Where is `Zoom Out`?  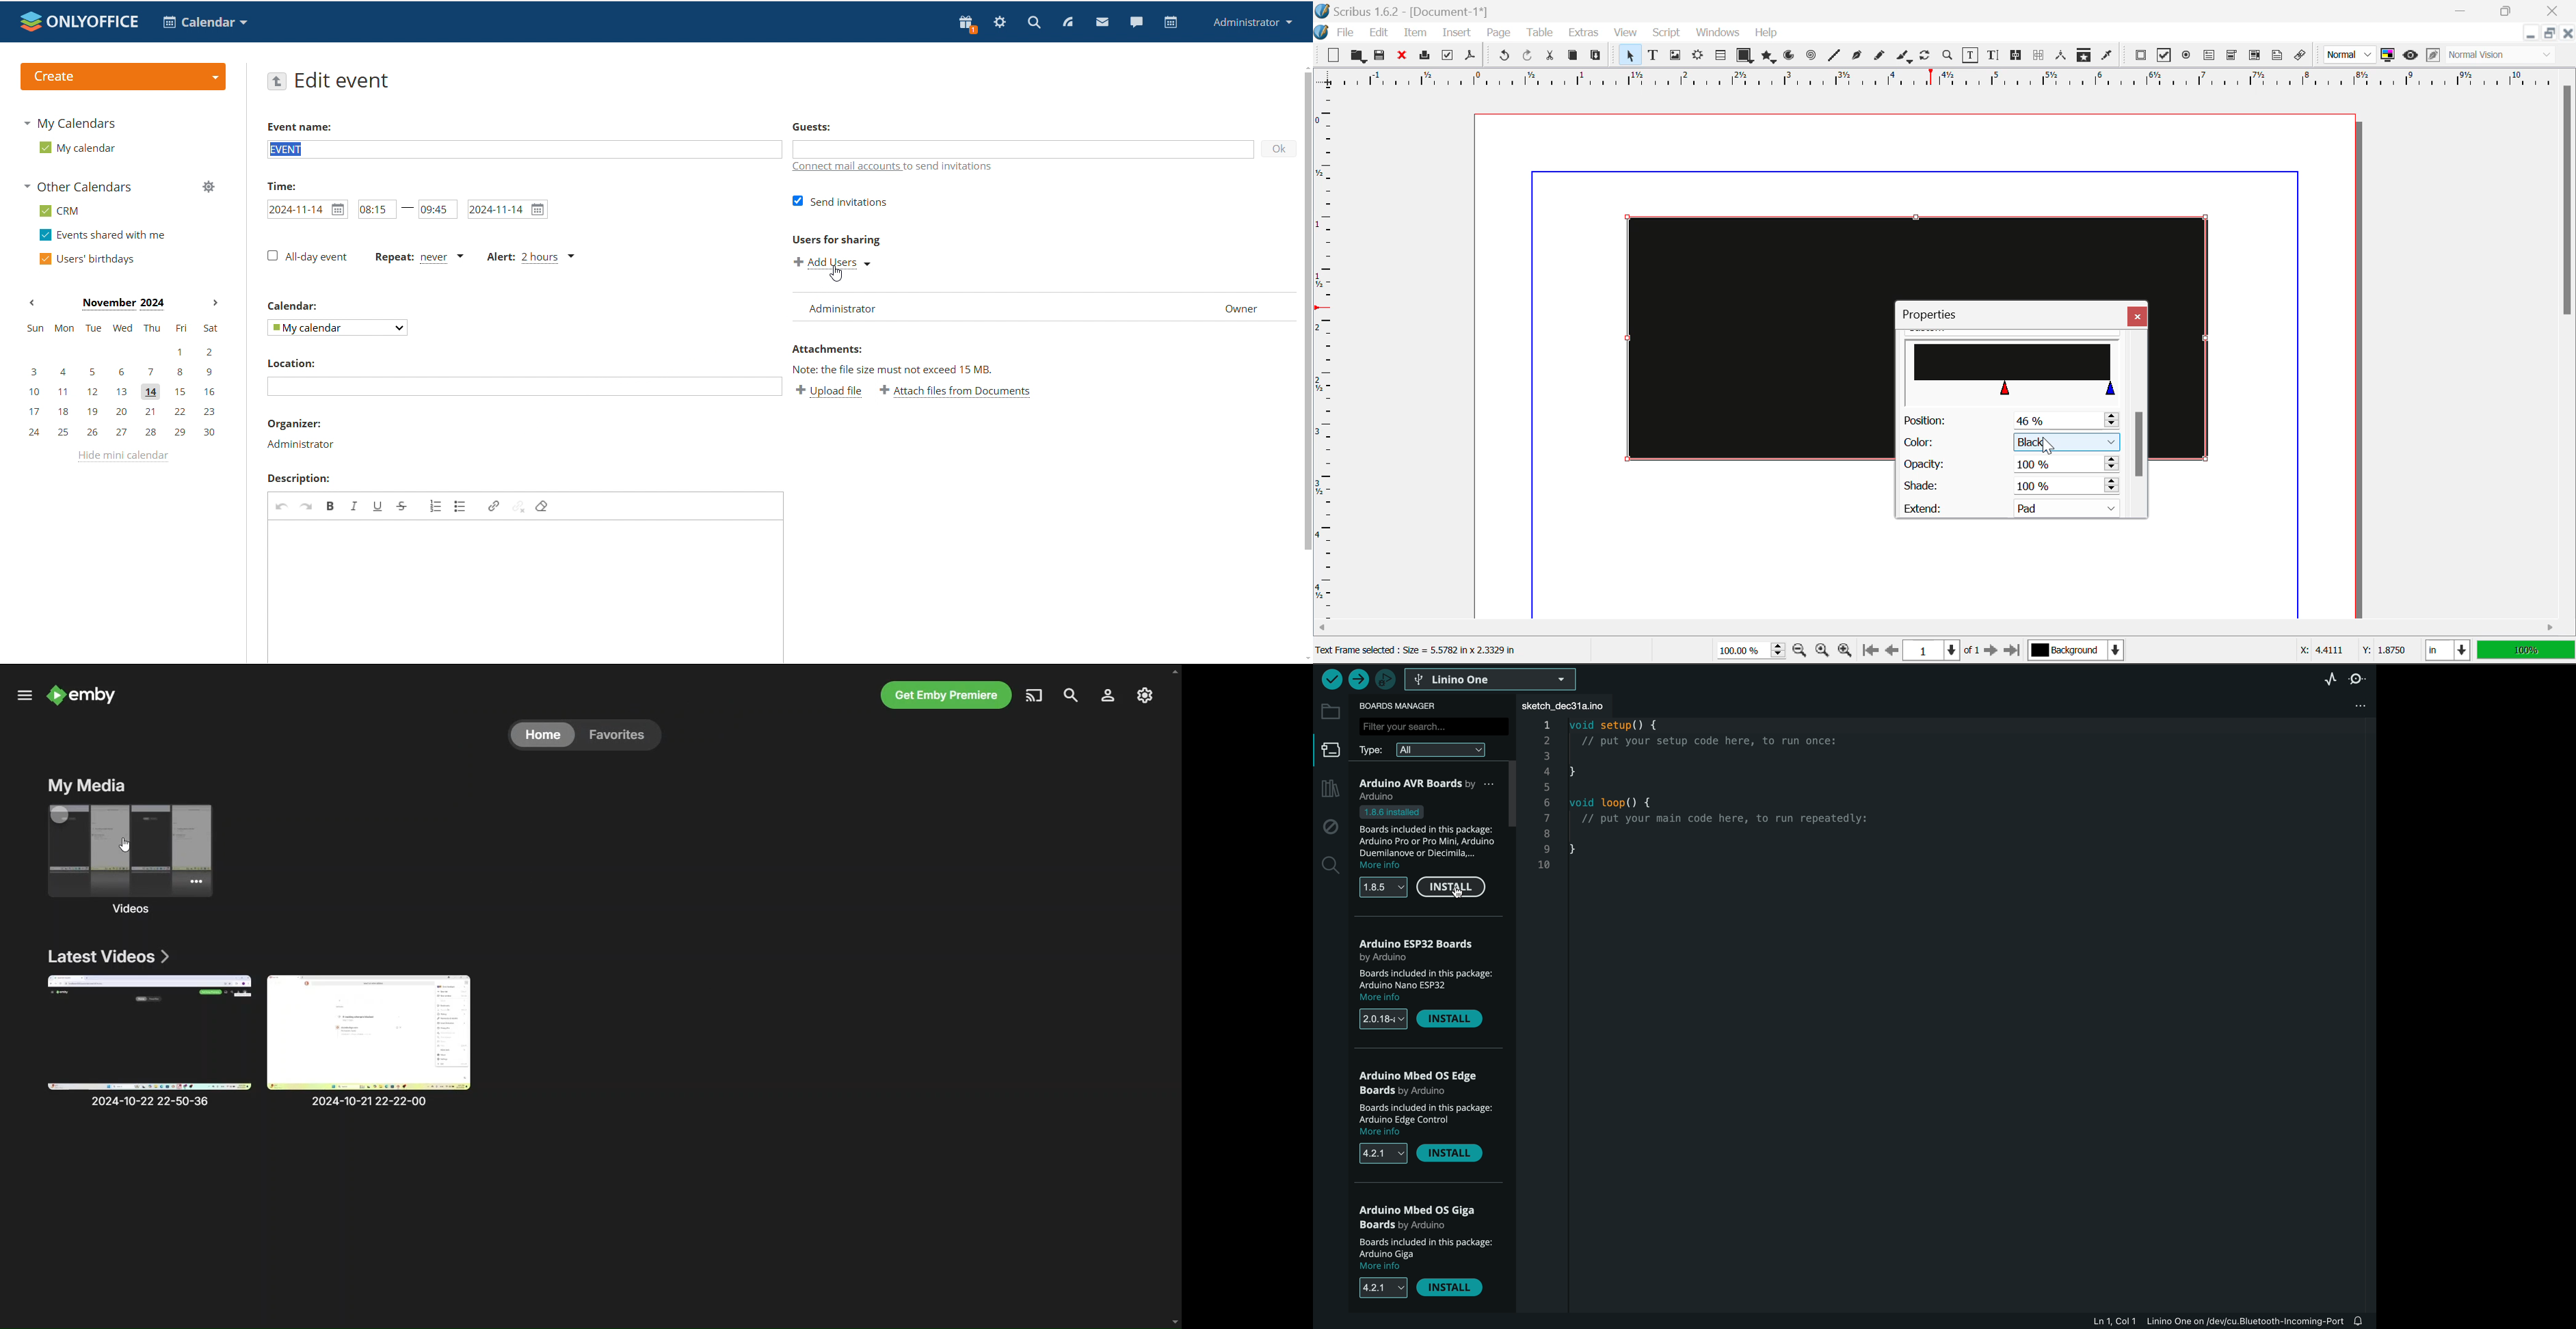
Zoom Out is located at coordinates (1801, 651).